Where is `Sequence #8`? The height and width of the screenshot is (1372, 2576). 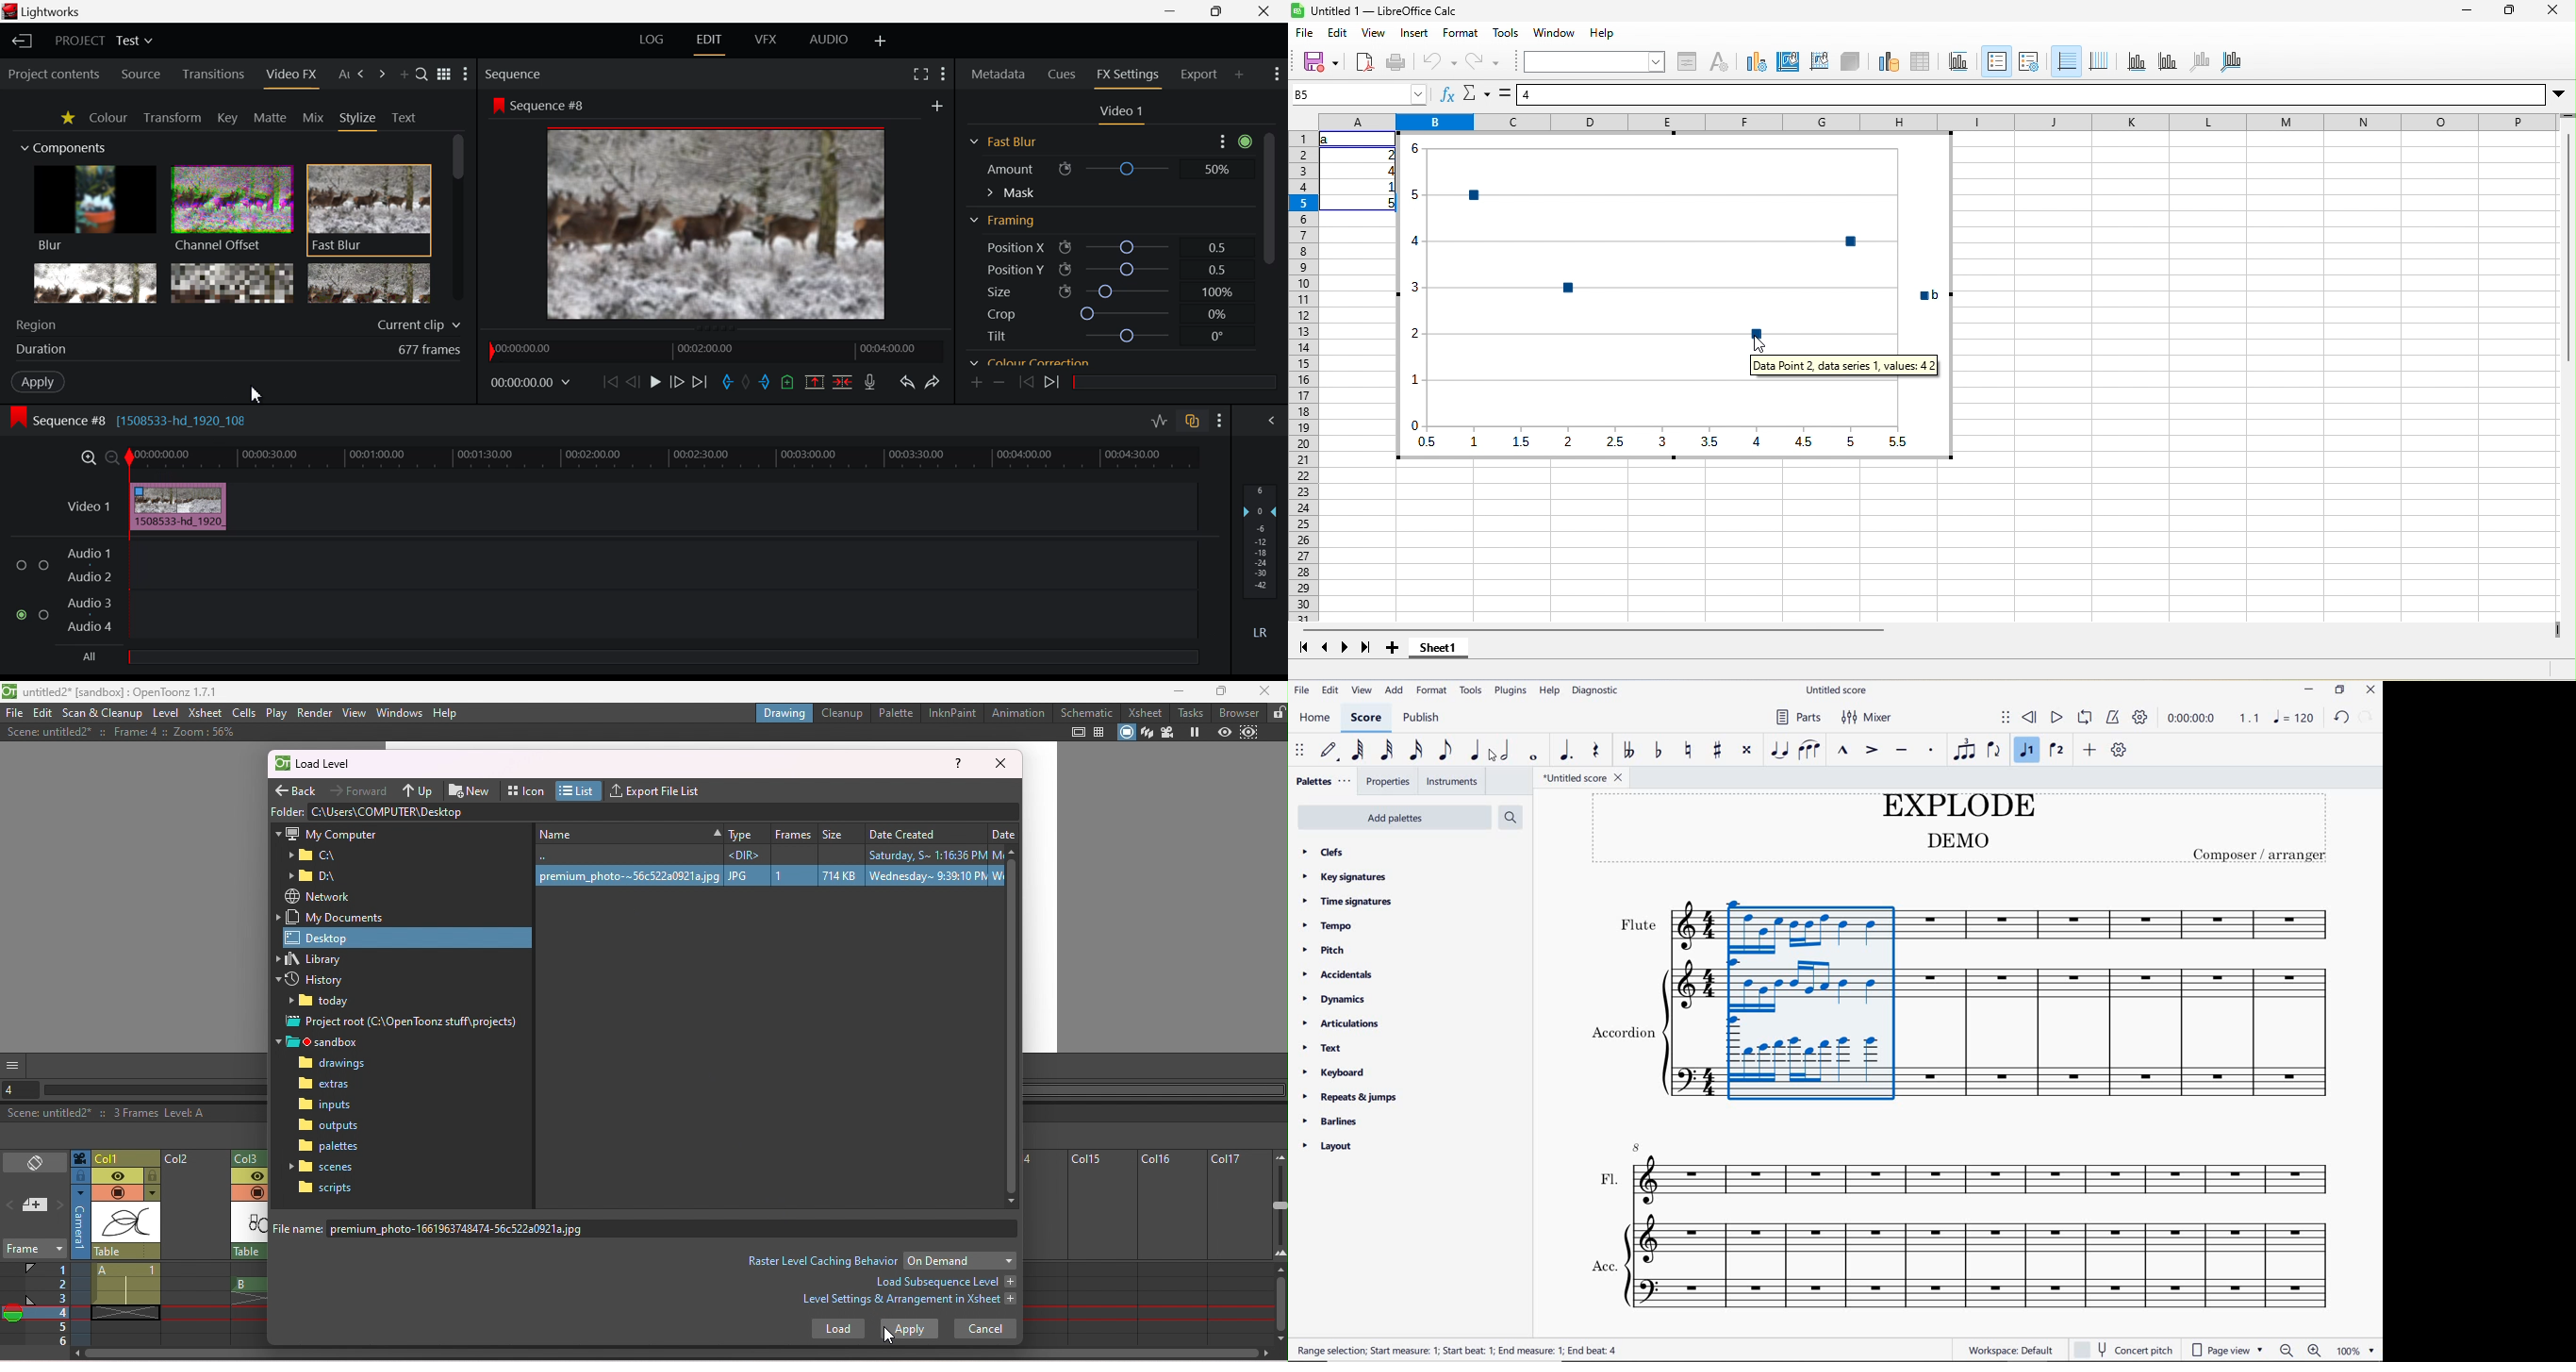
Sequence #8 is located at coordinates (537, 105).